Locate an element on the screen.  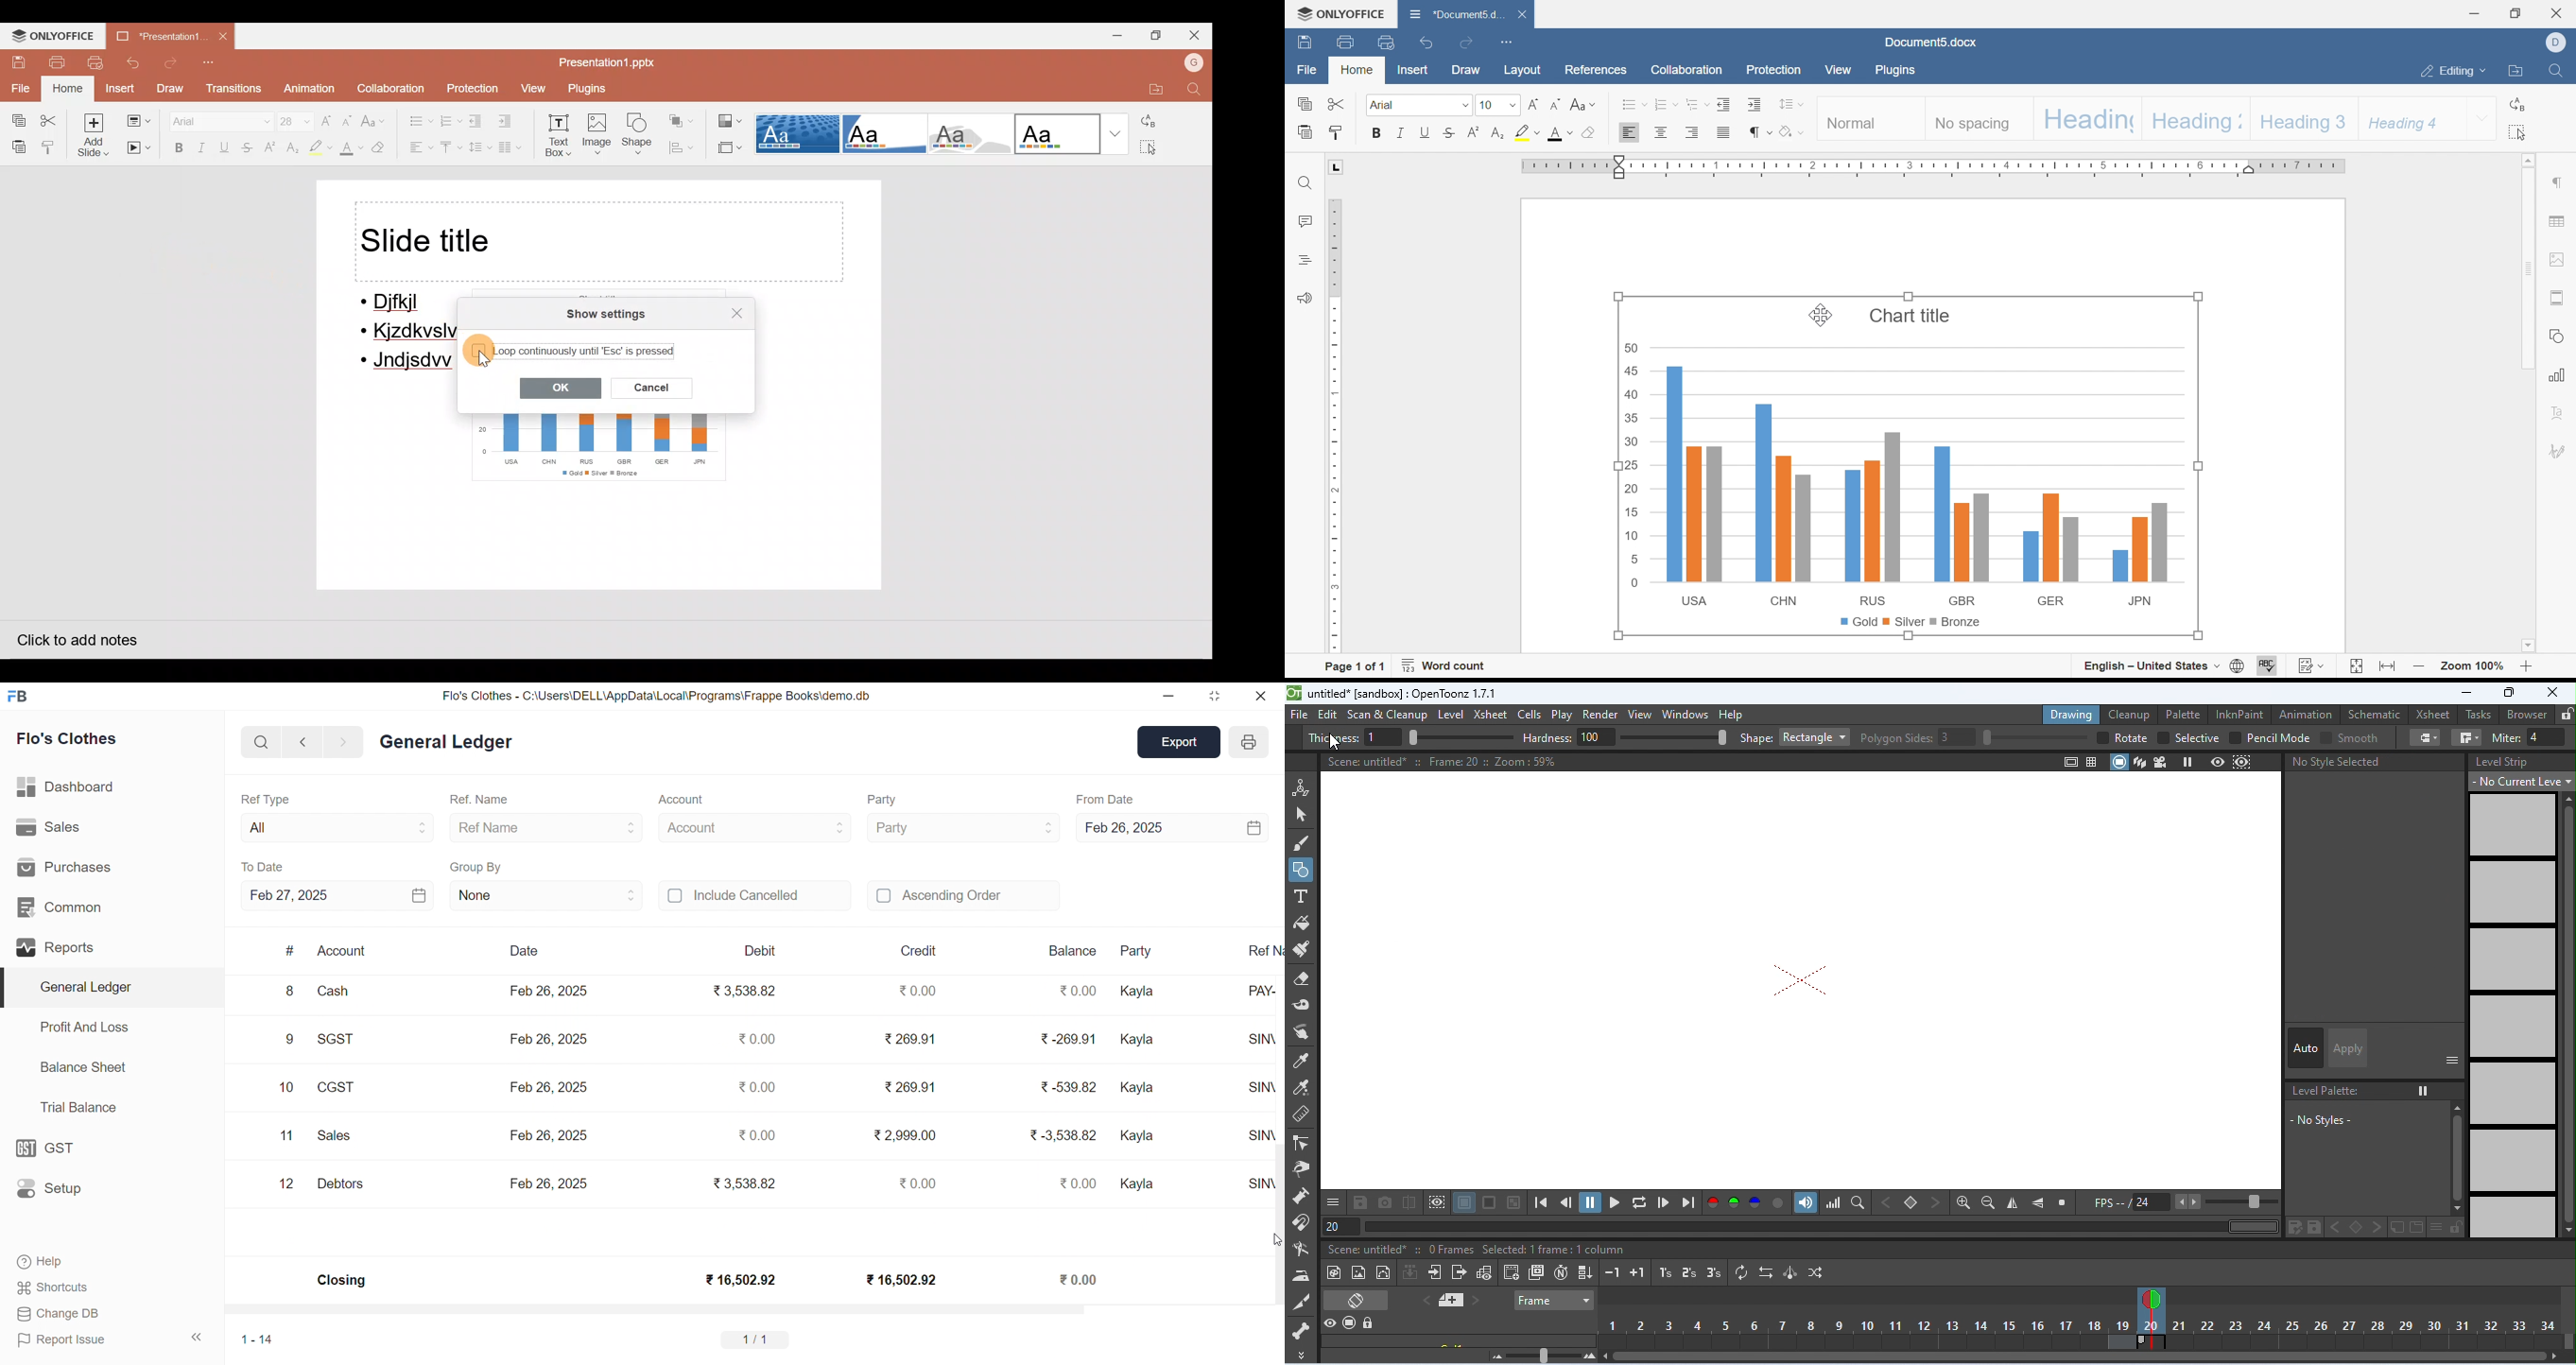
Kayla is located at coordinates (1140, 1185).